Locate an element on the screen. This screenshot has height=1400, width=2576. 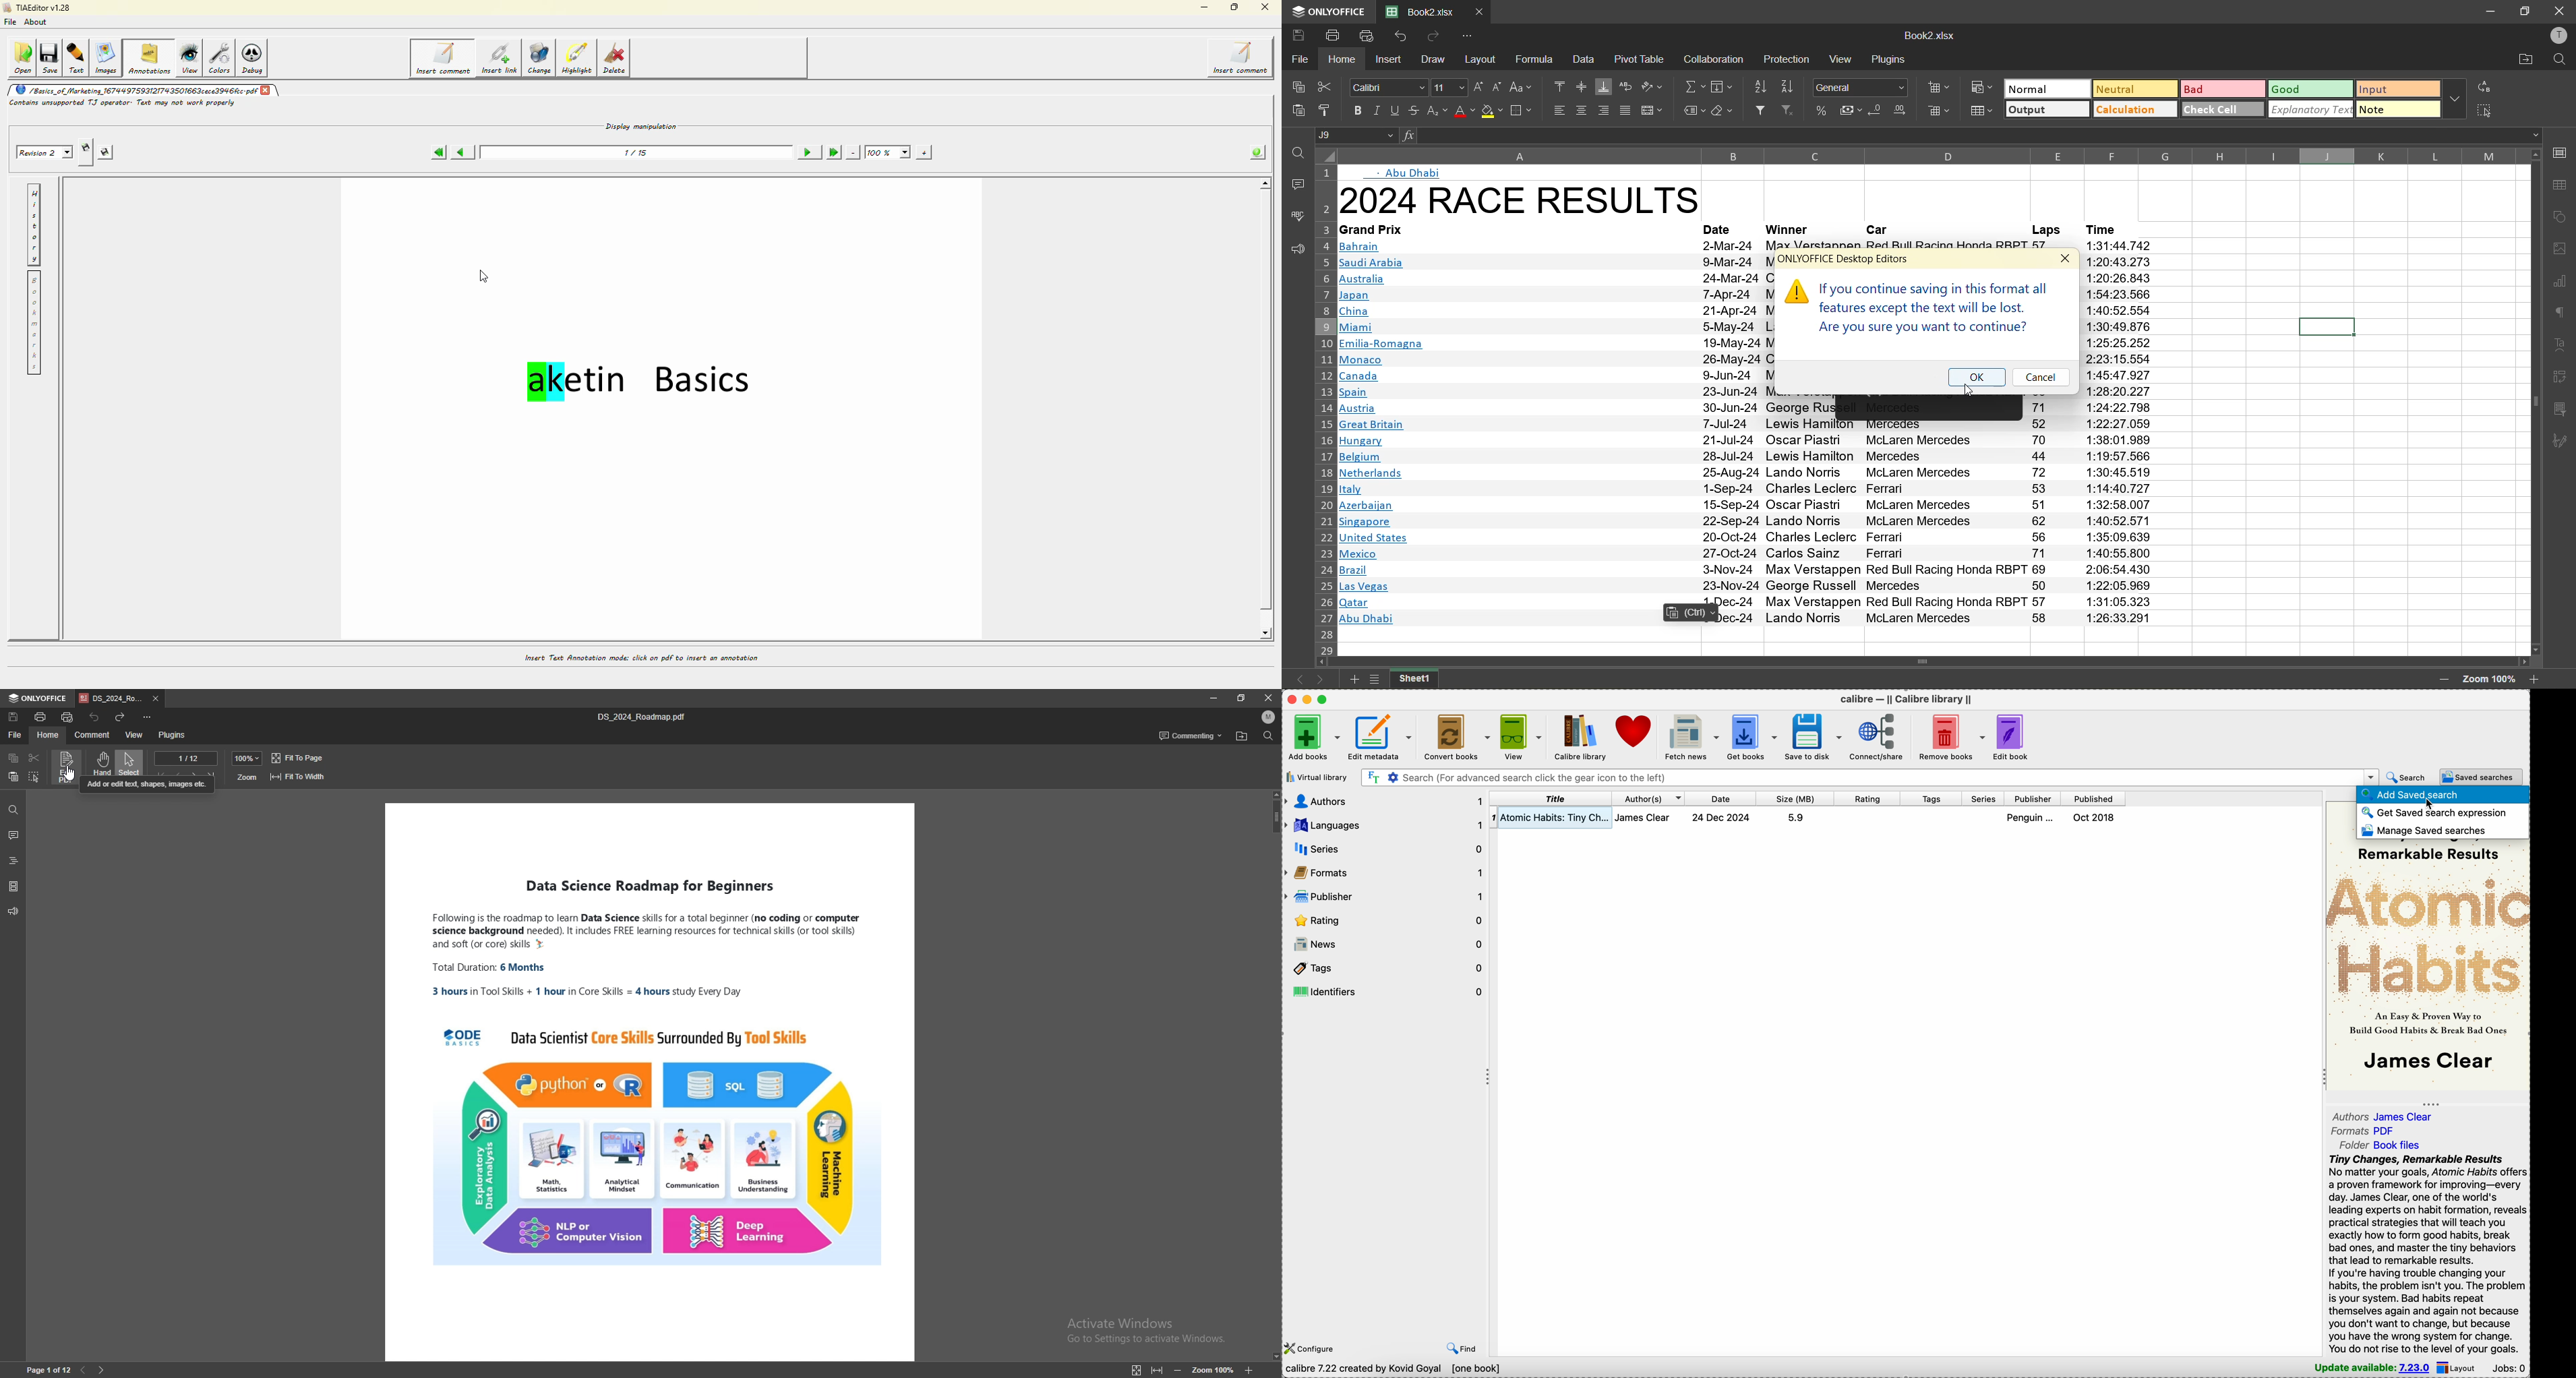
profile is located at coordinates (1269, 717).